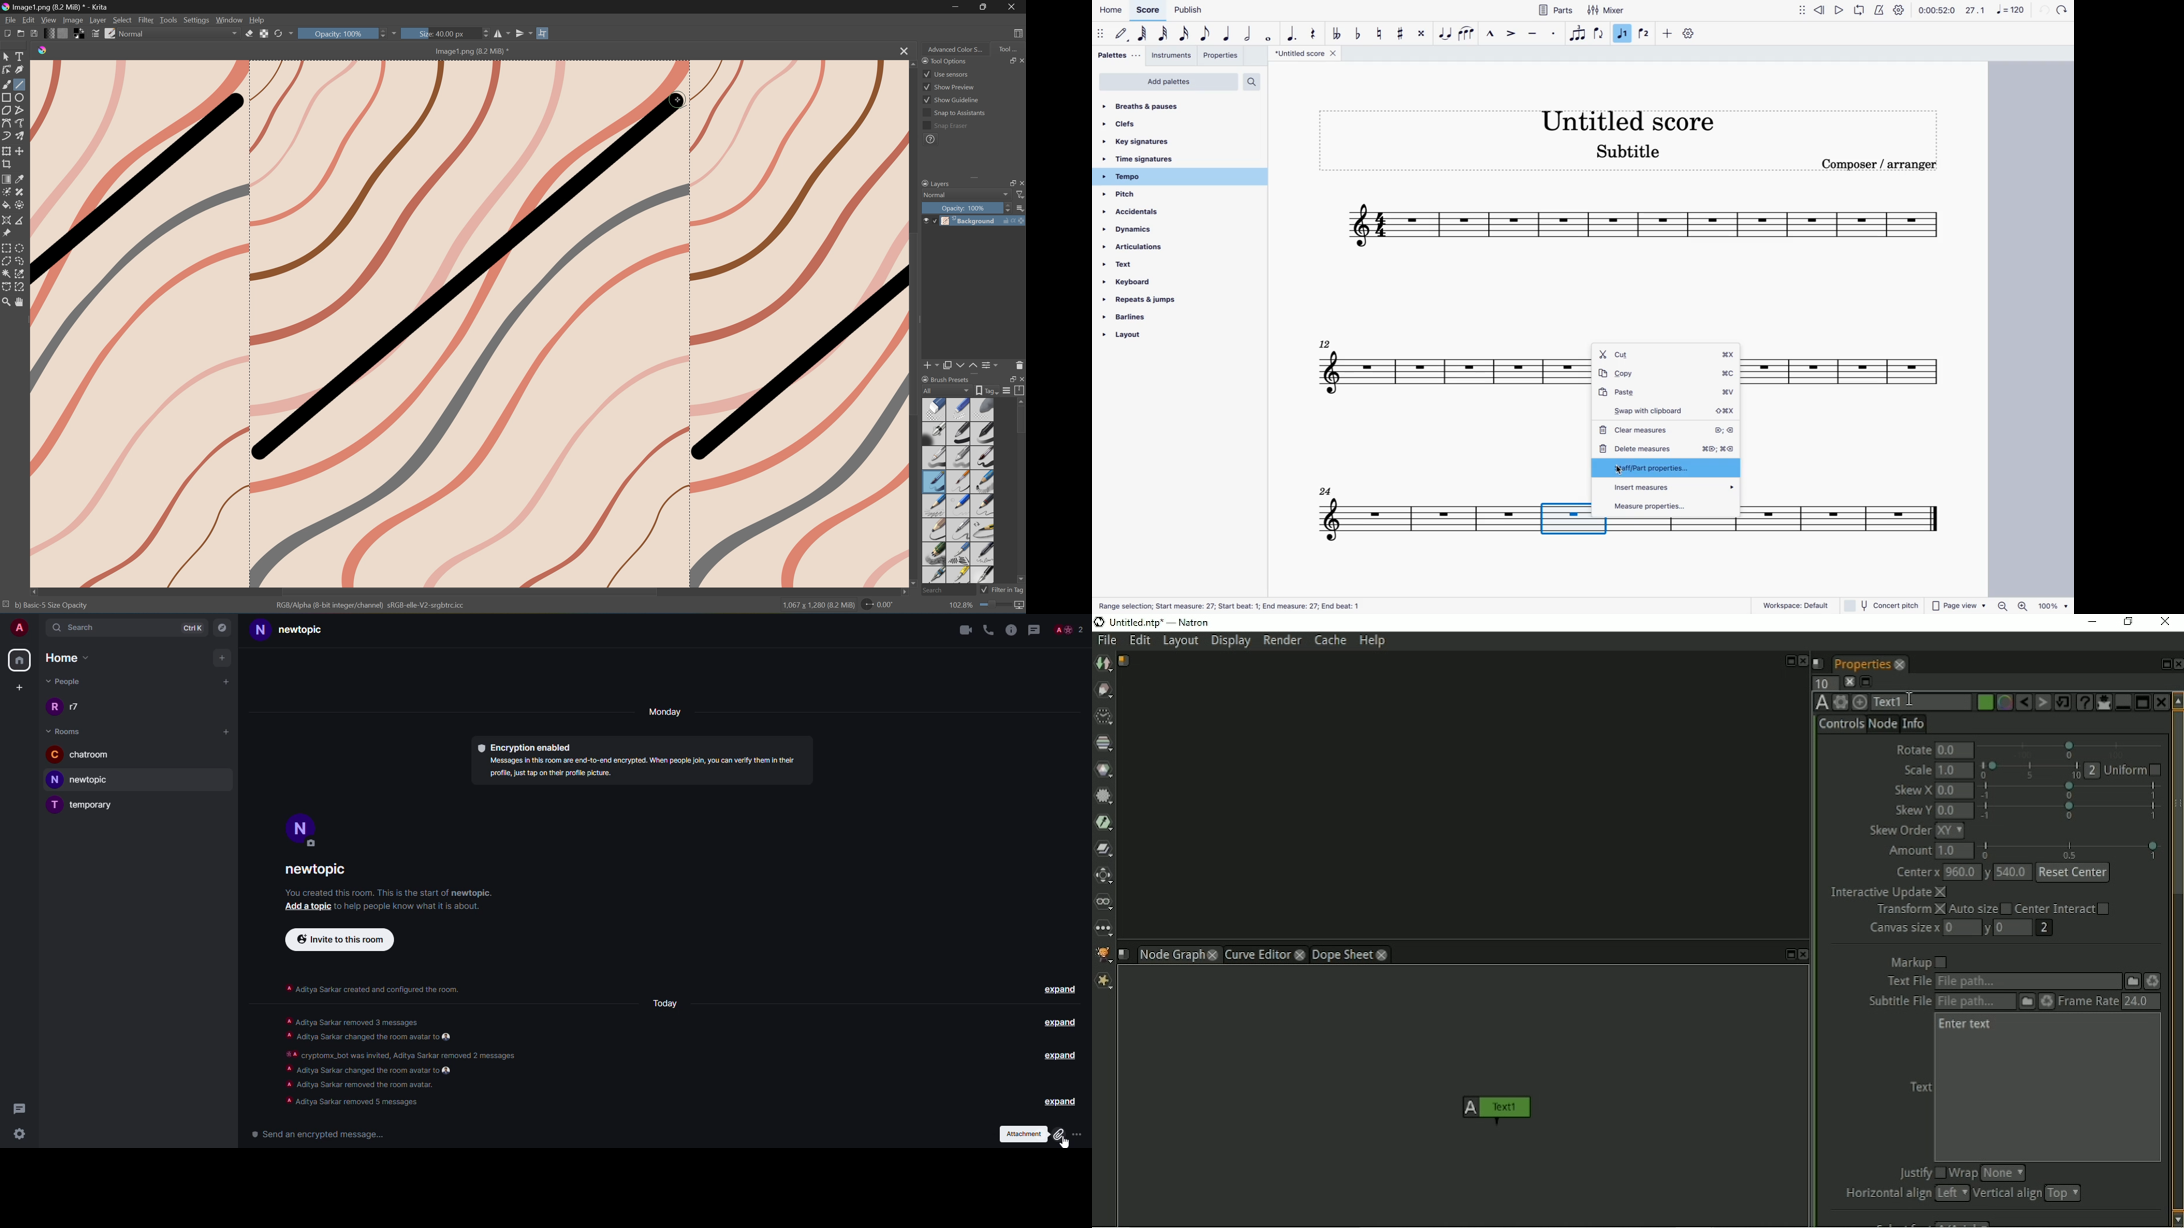 The height and width of the screenshot is (1232, 2184). What do you see at coordinates (1269, 34) in the screenshot?
I see `full note` at bounding box center [1269, 34].